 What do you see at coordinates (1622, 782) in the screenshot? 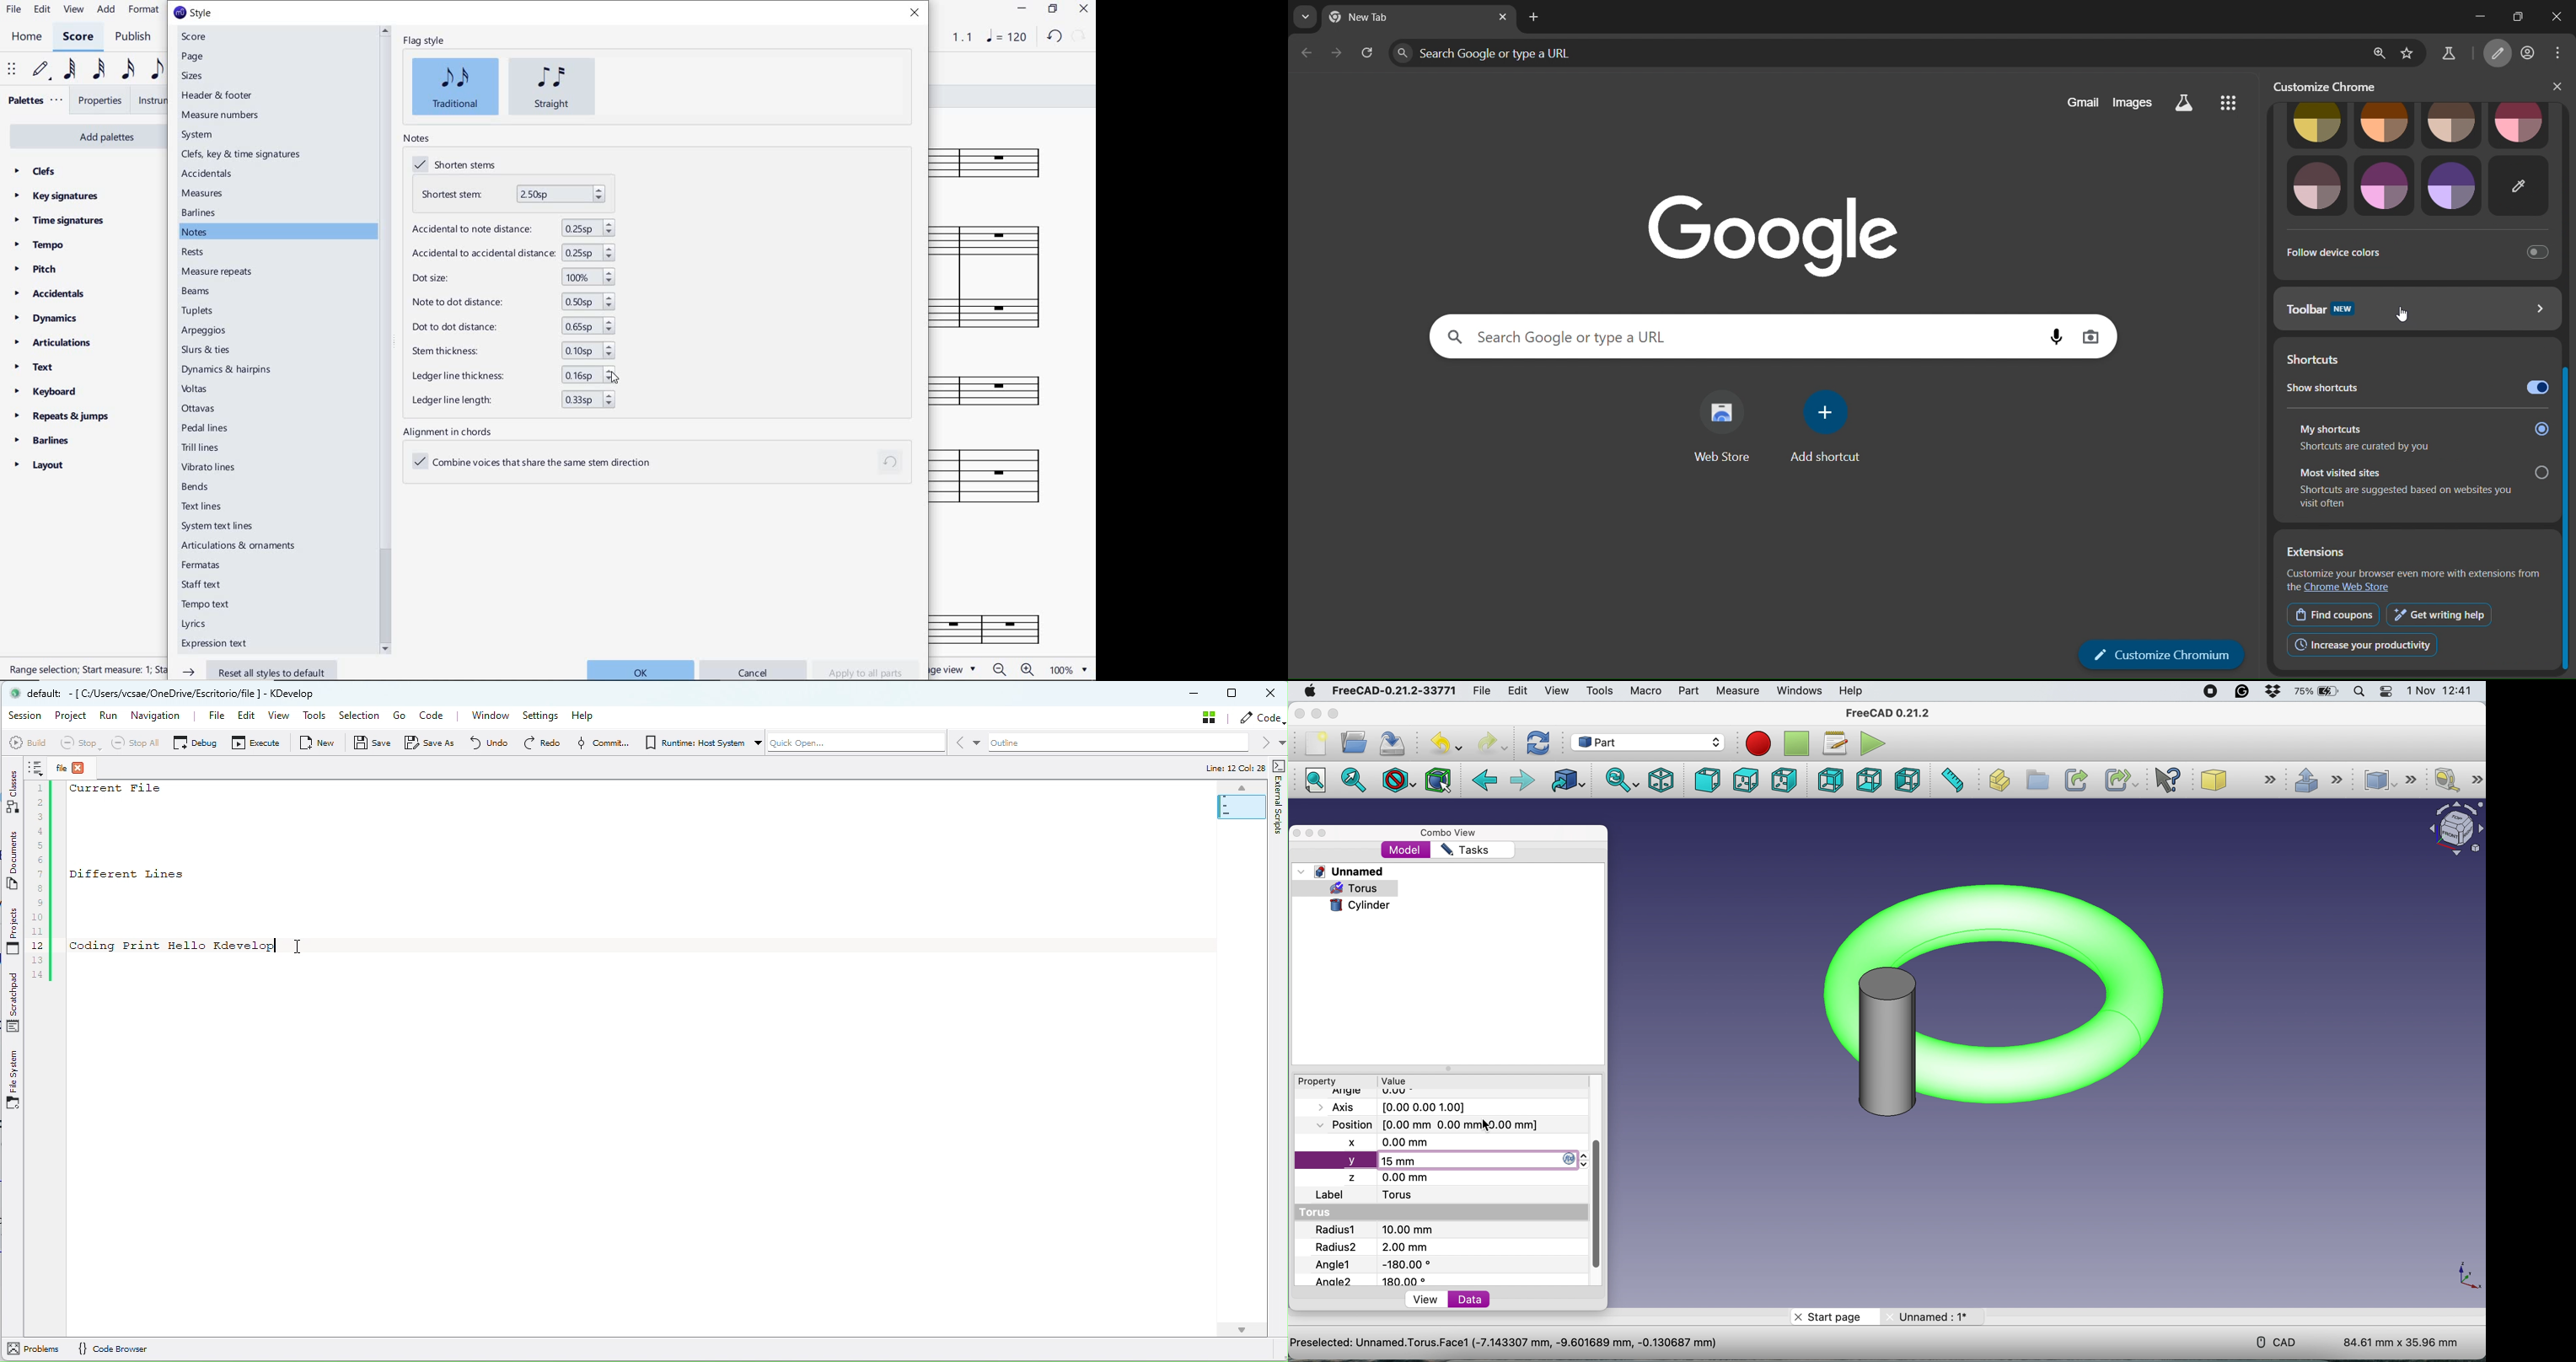
I see `sync view` at bounding box center [1622, 782].